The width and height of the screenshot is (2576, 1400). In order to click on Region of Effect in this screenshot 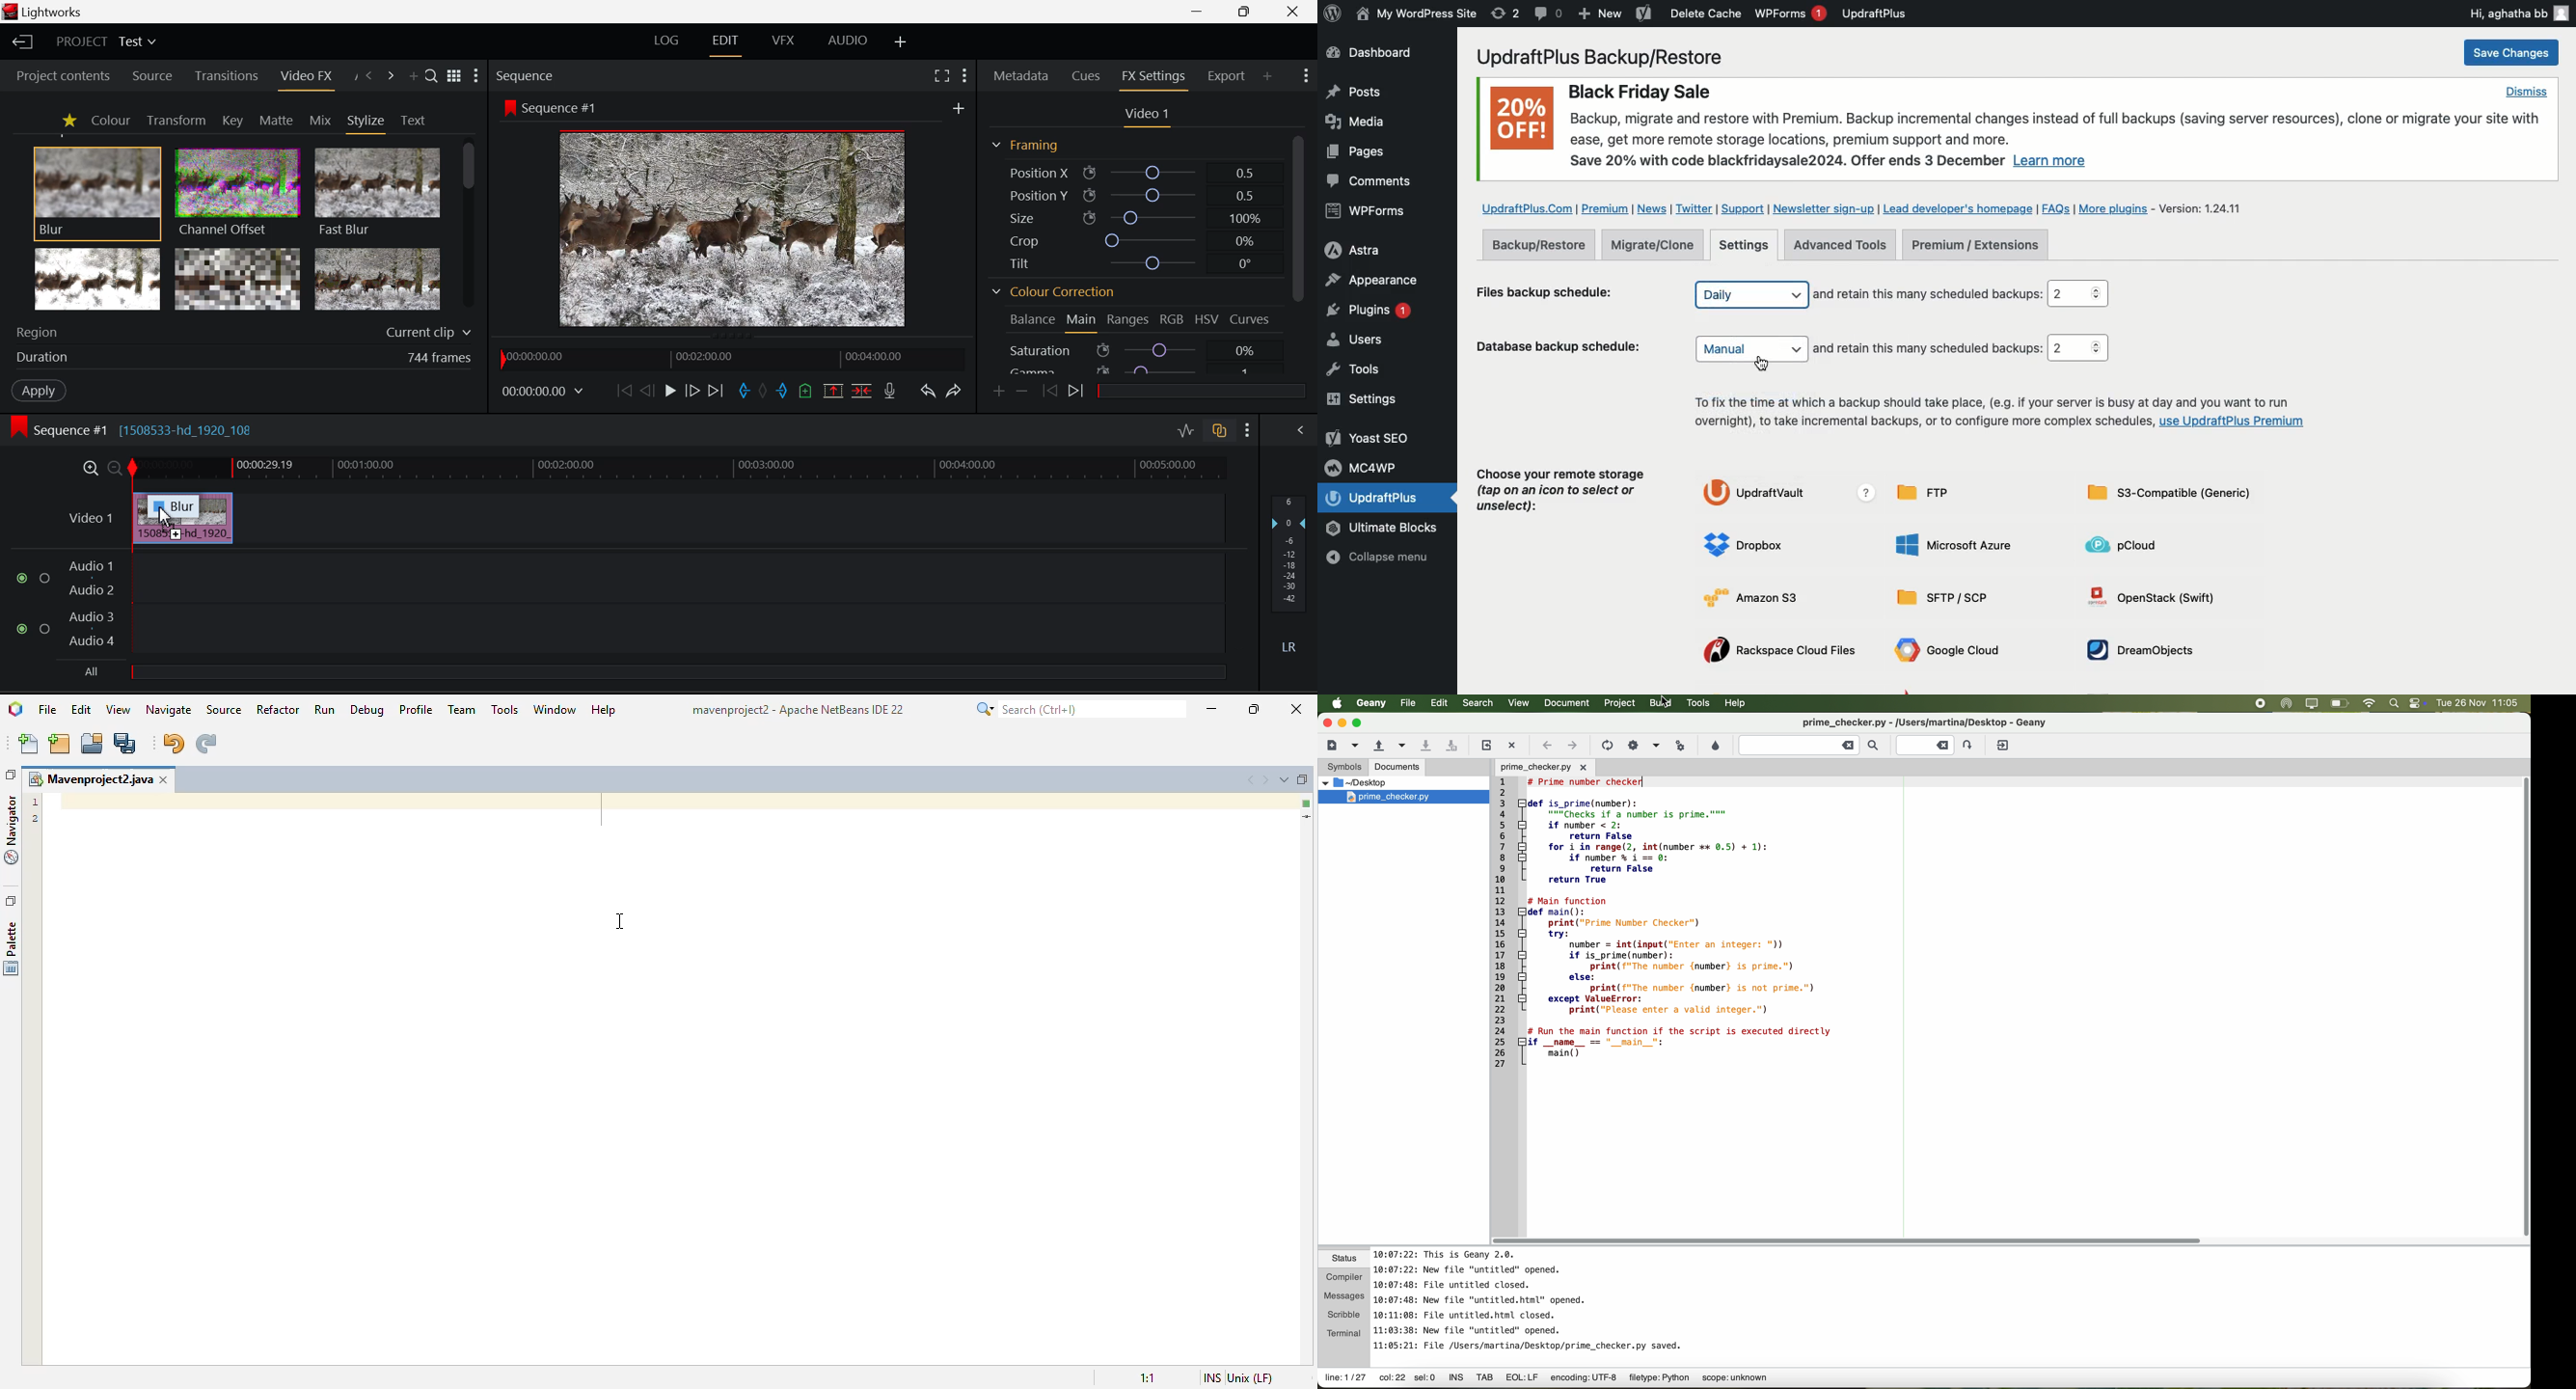, I will do `click(238, 334)`.